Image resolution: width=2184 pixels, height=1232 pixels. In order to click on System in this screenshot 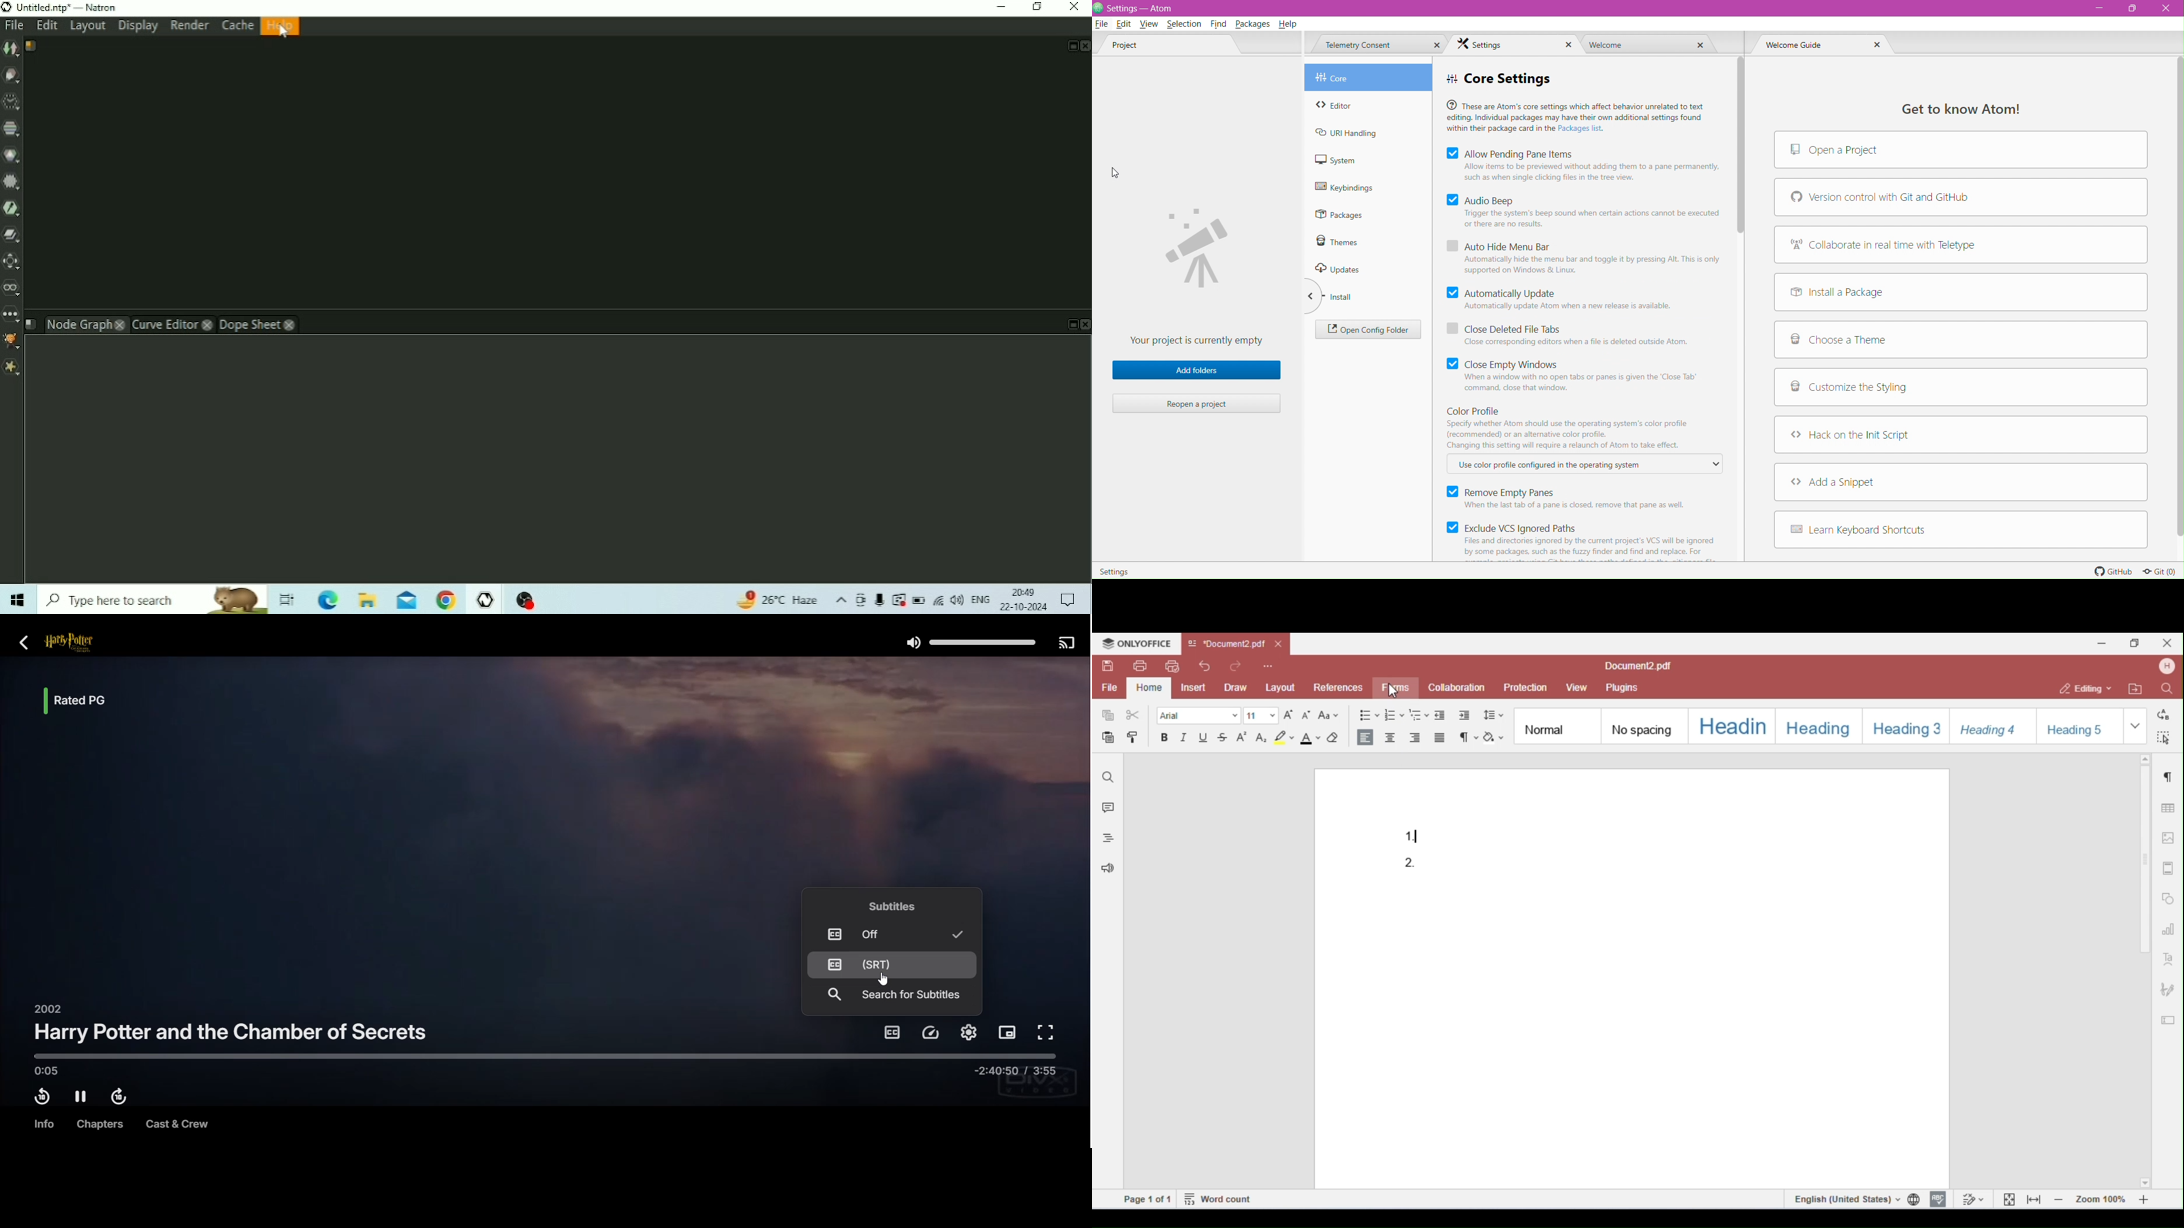, I will do `click(1352, 160)`.